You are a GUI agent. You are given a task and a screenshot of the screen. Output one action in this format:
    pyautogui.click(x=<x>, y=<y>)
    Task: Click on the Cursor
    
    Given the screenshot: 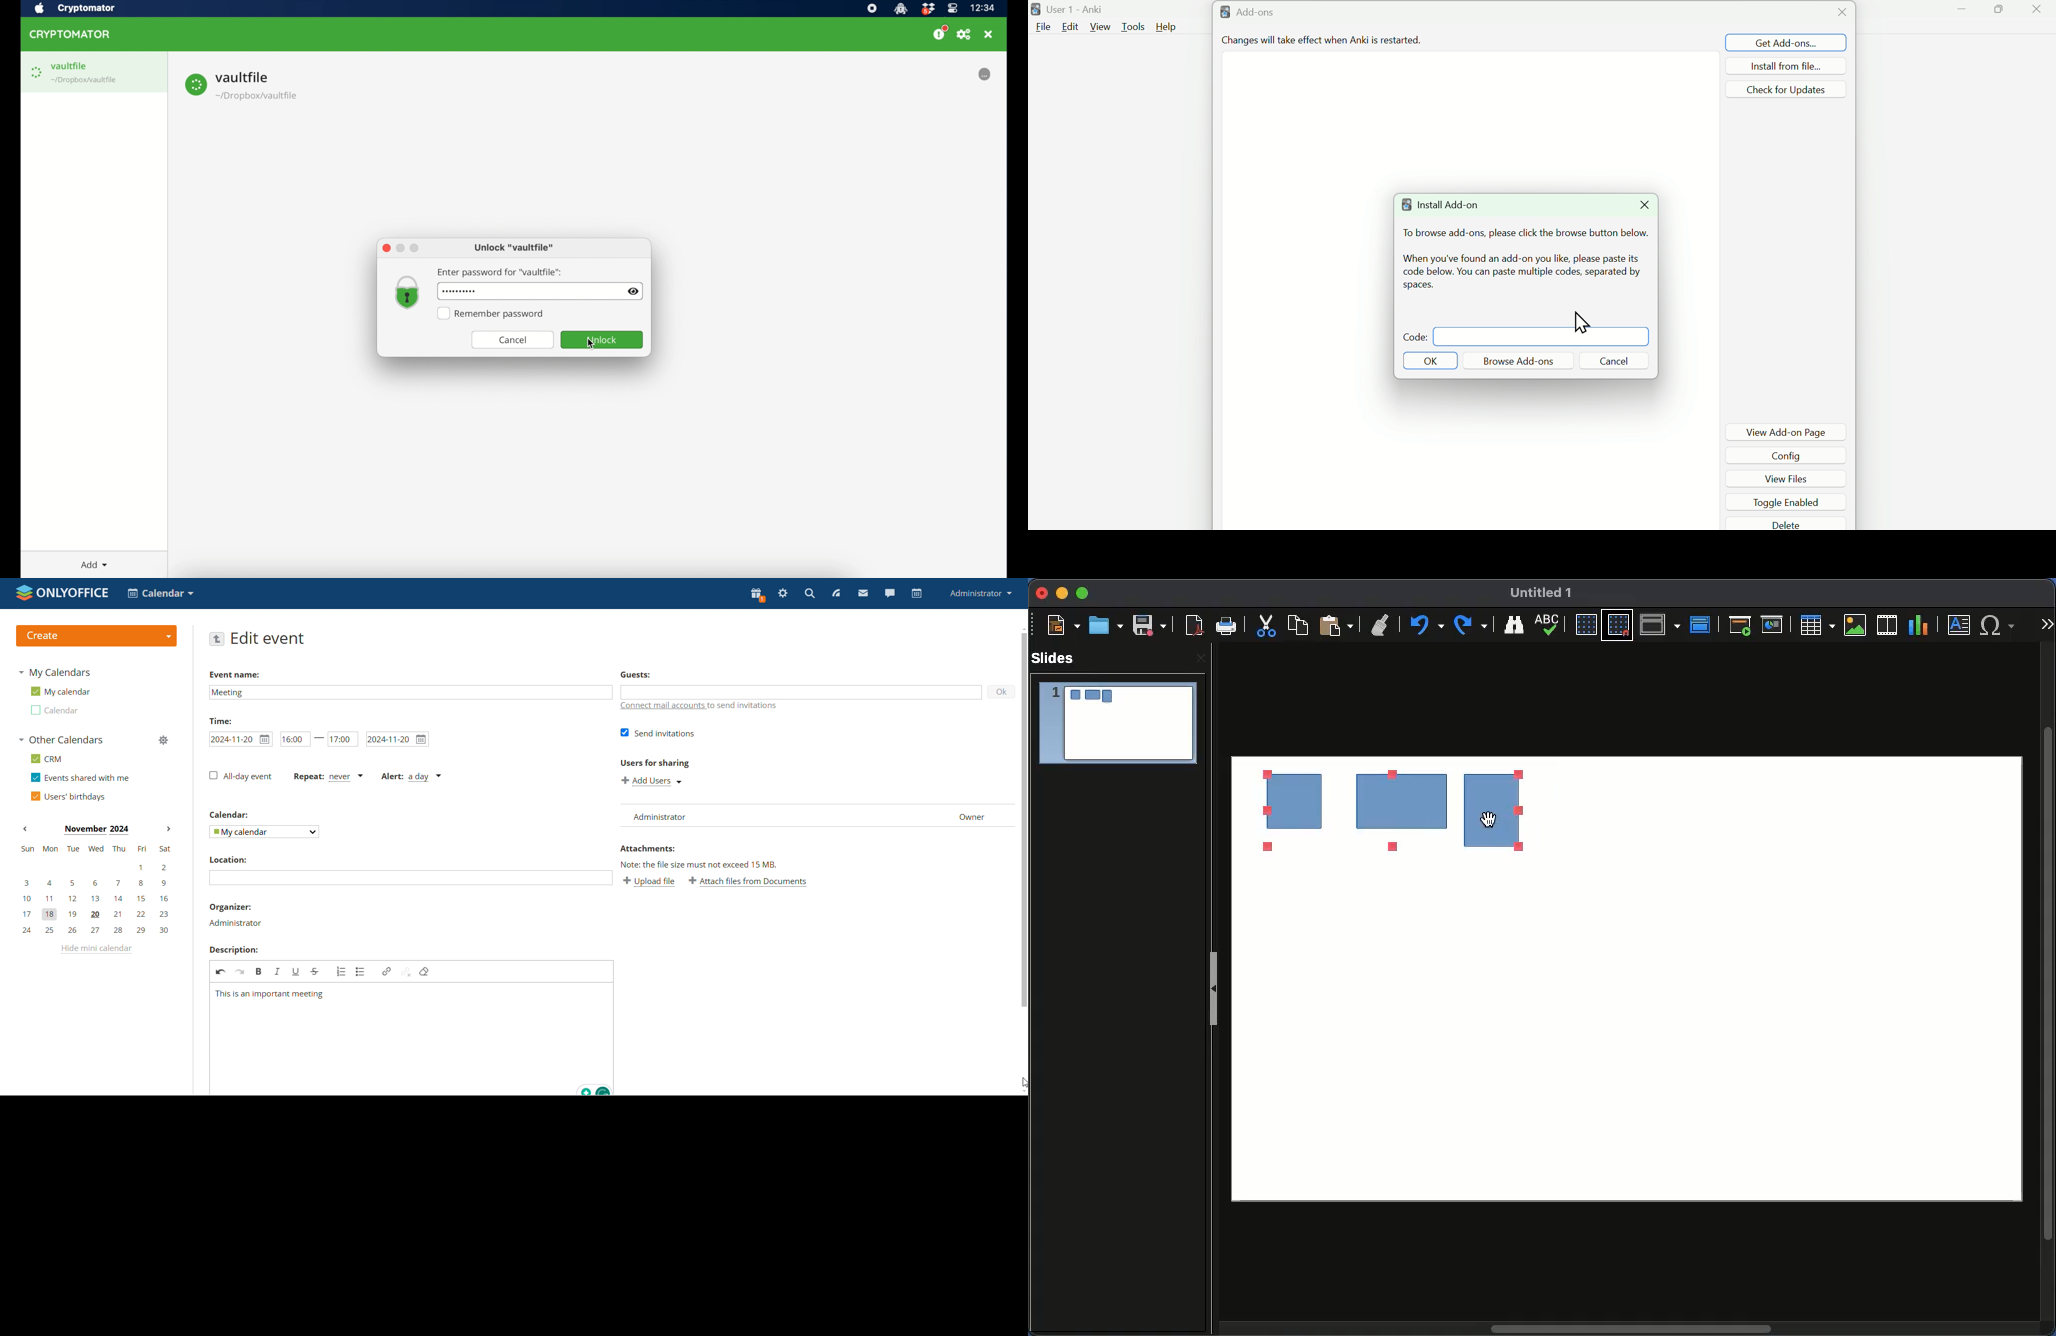 What is the action you would take?
    pyautogui.click(x=1755, y=65)
    